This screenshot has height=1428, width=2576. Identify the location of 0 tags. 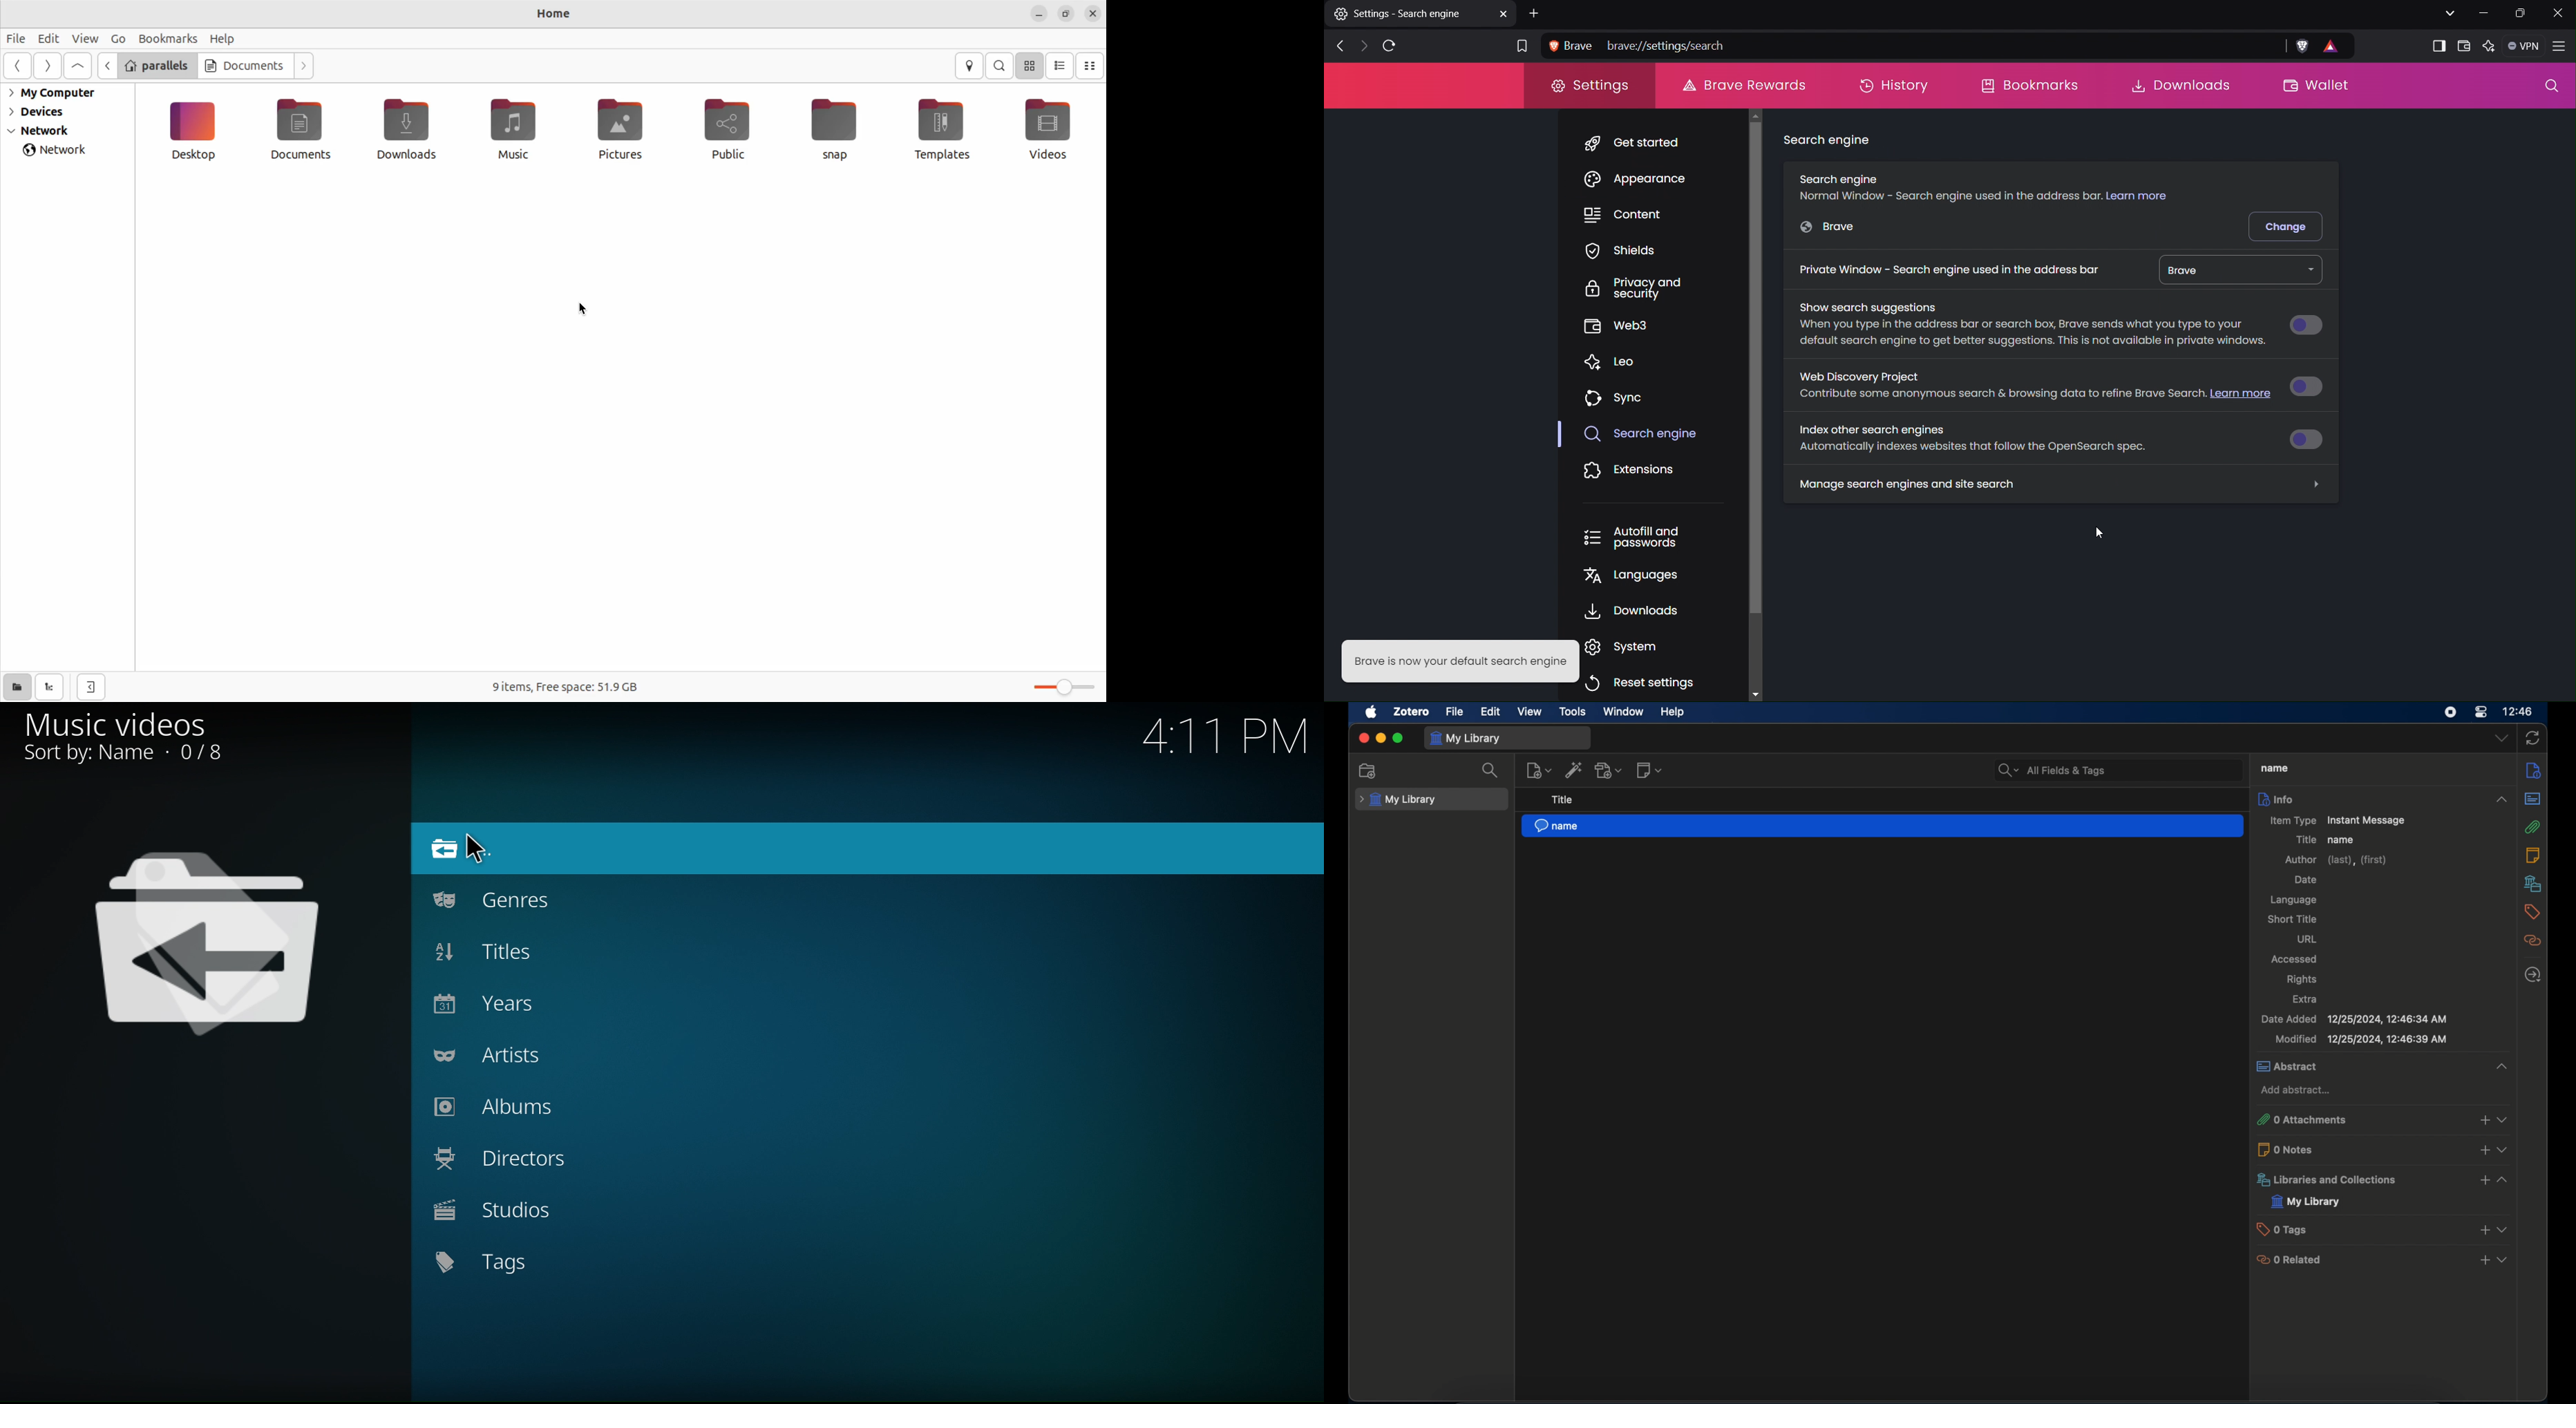
(2380, 1228).